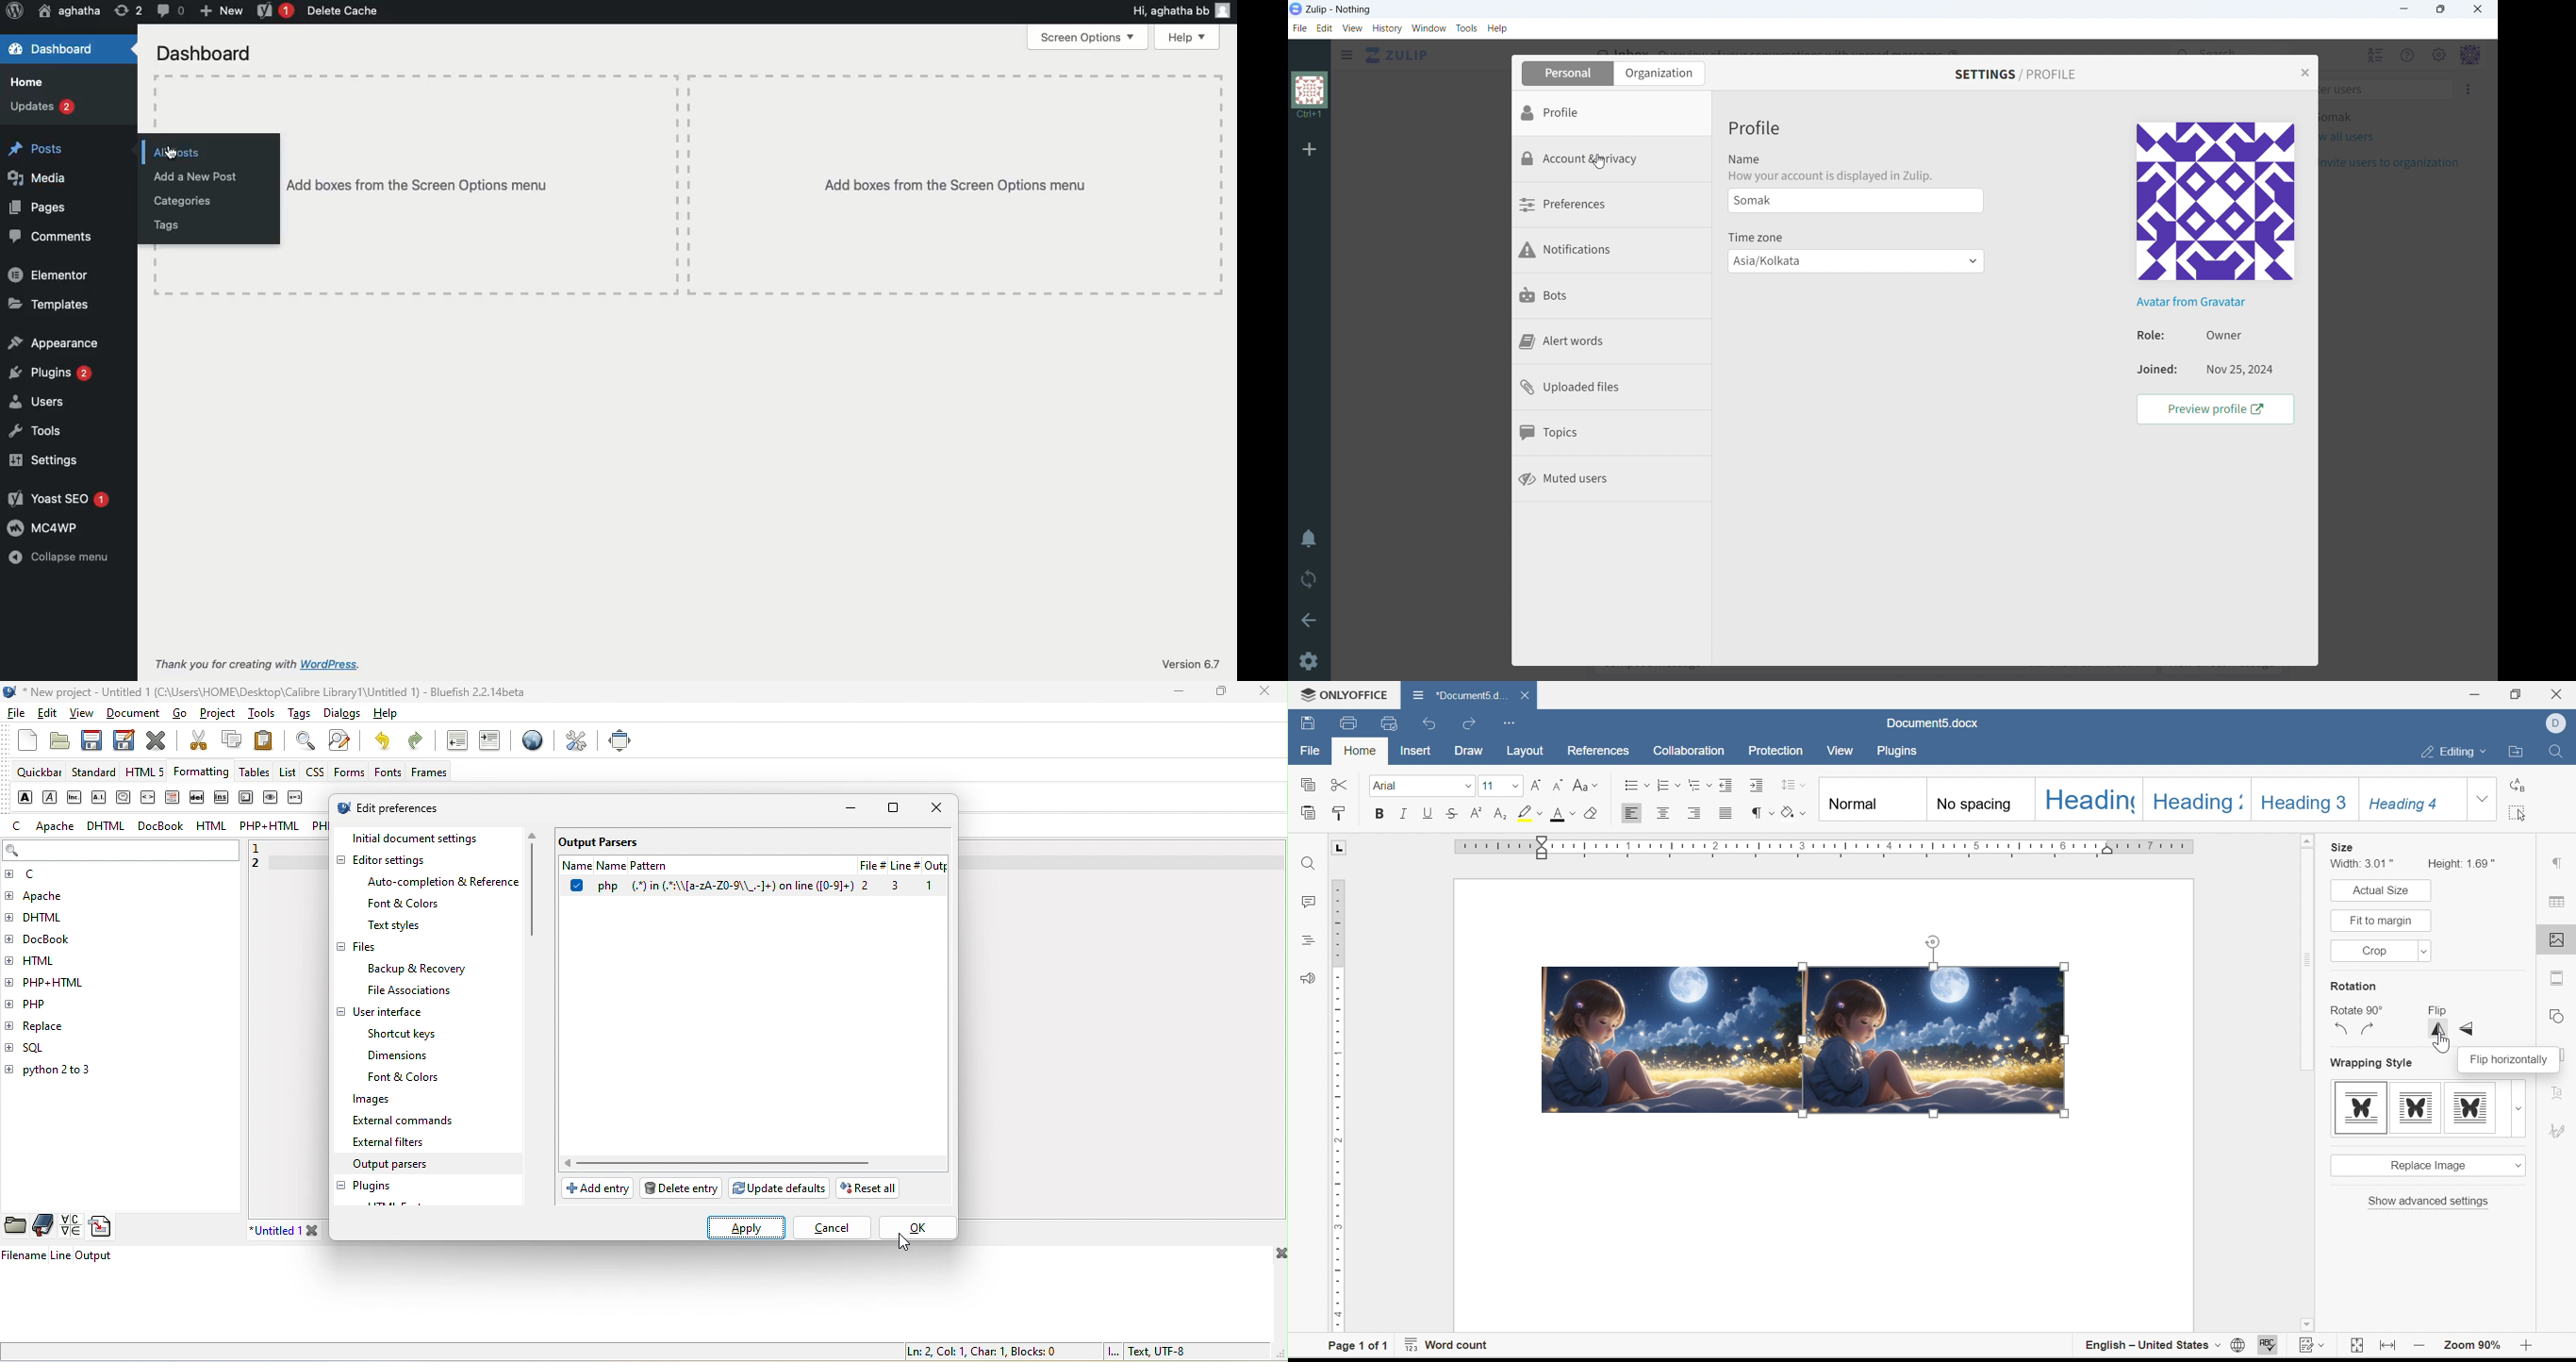  I want to click on Wordpress logo, so click(16, 10).